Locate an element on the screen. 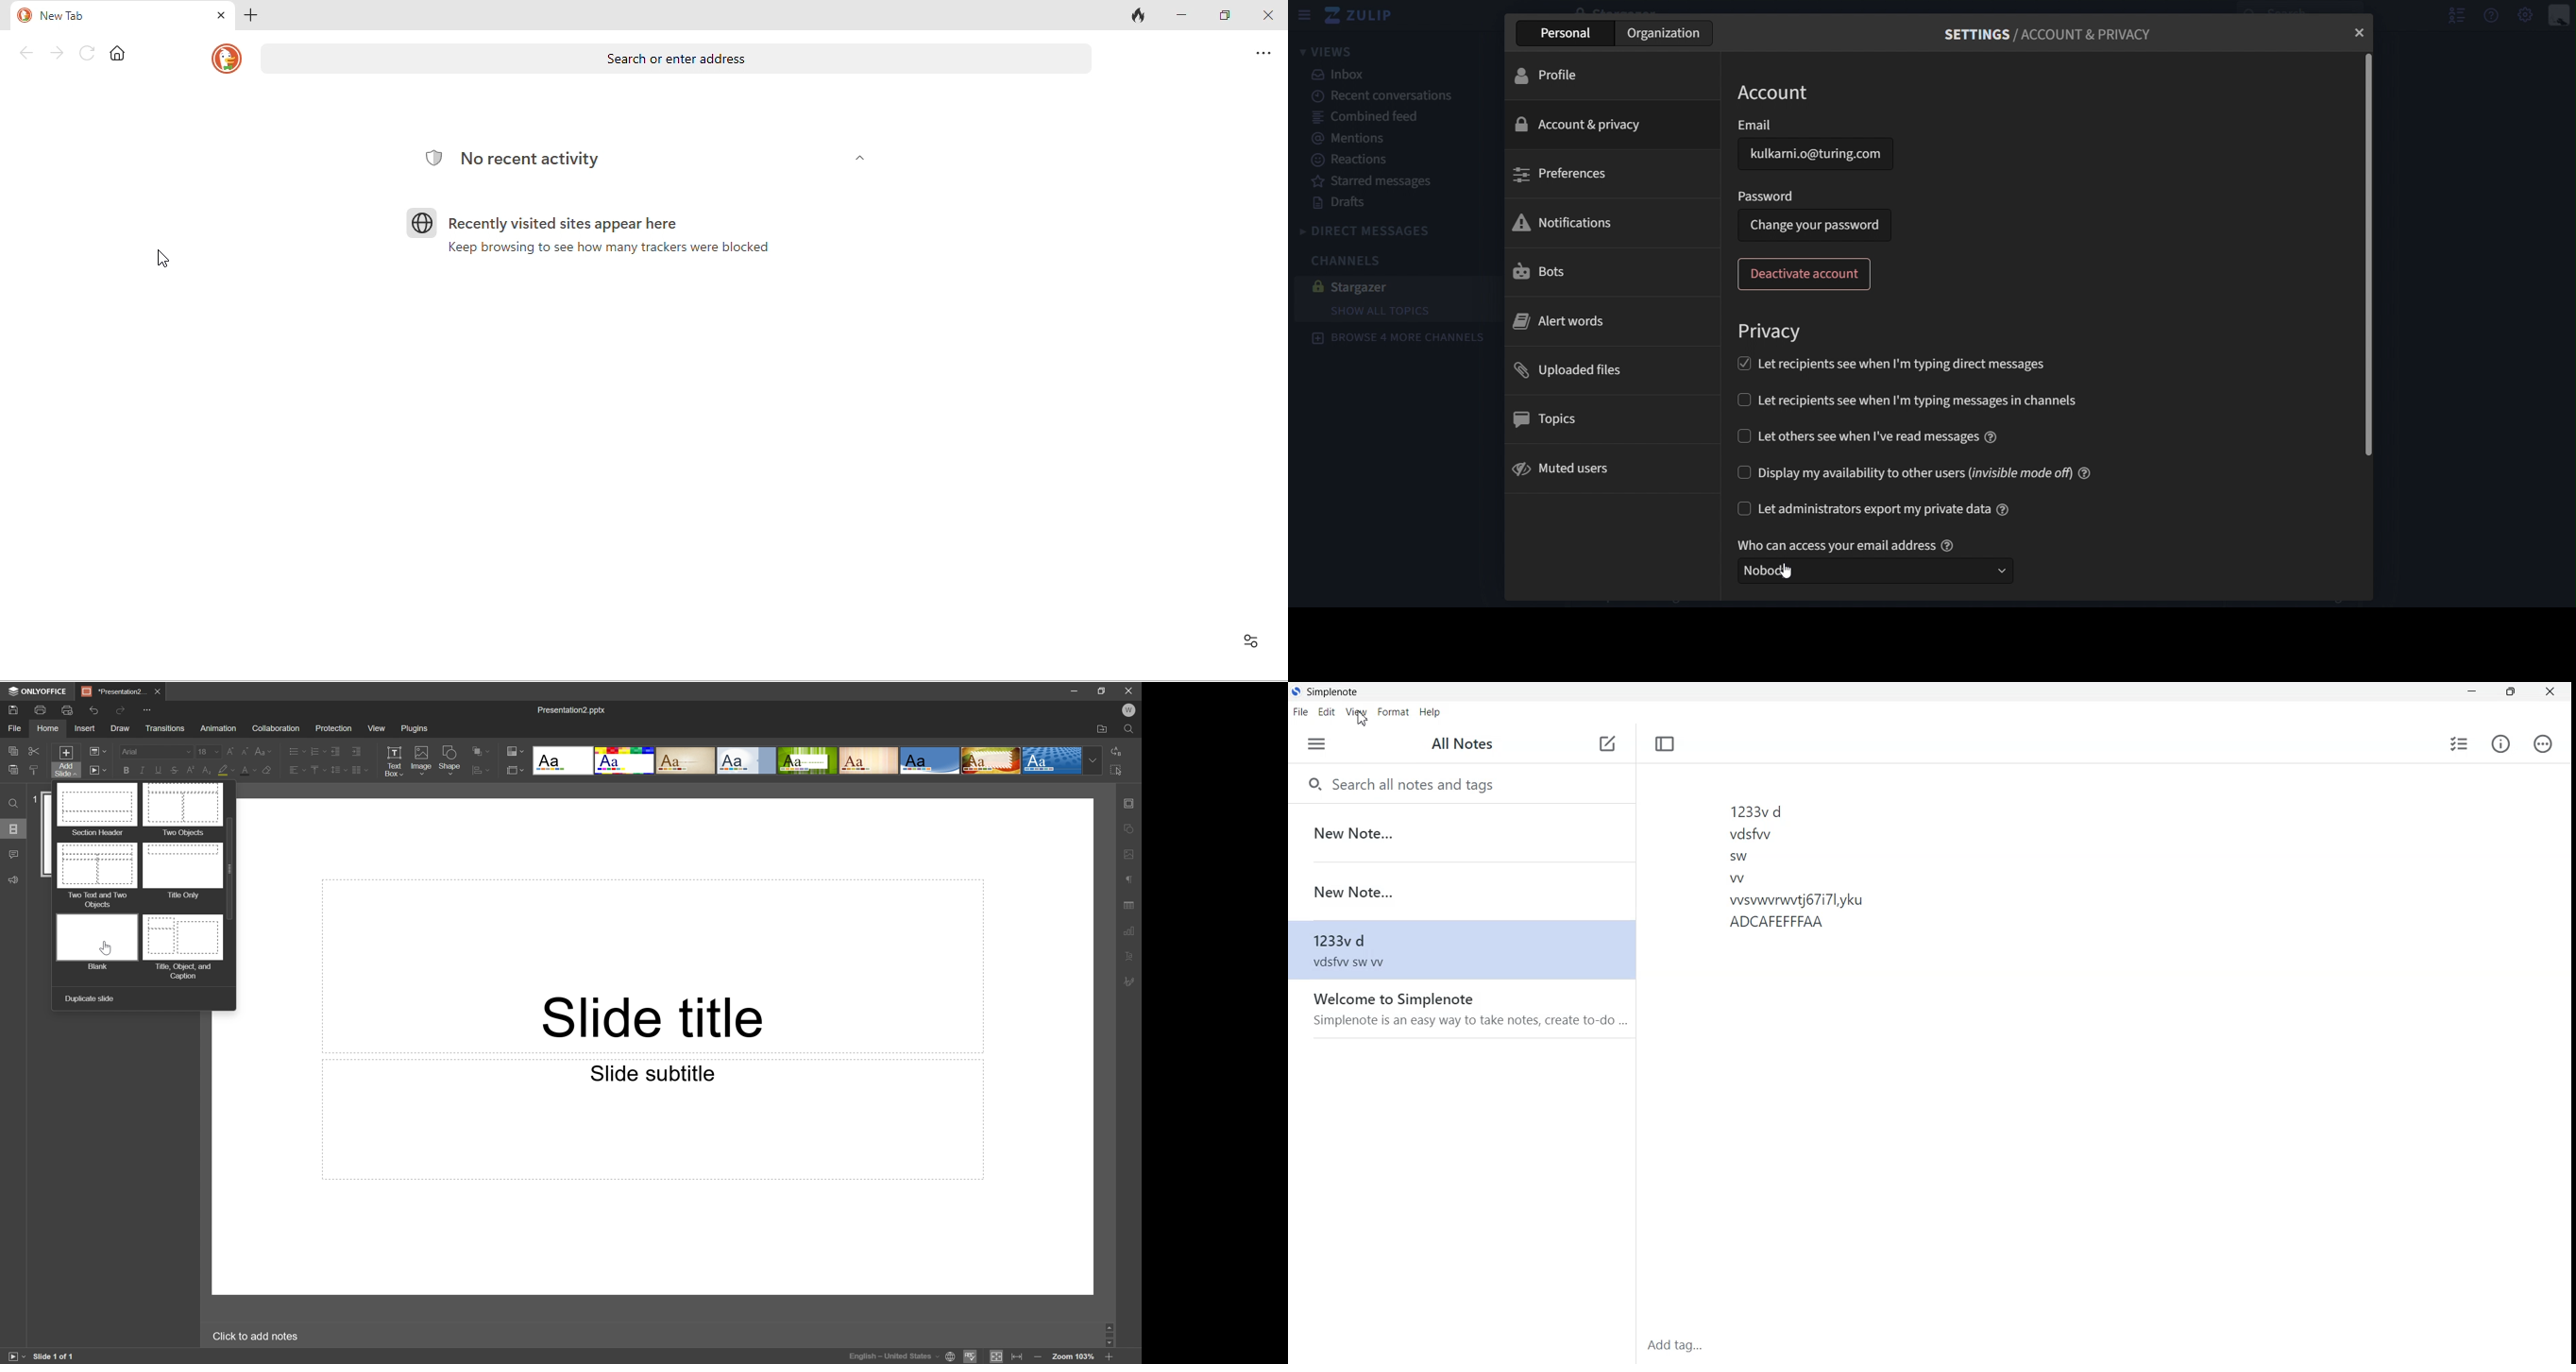  Image settings is located at coordinates (1132, 850).